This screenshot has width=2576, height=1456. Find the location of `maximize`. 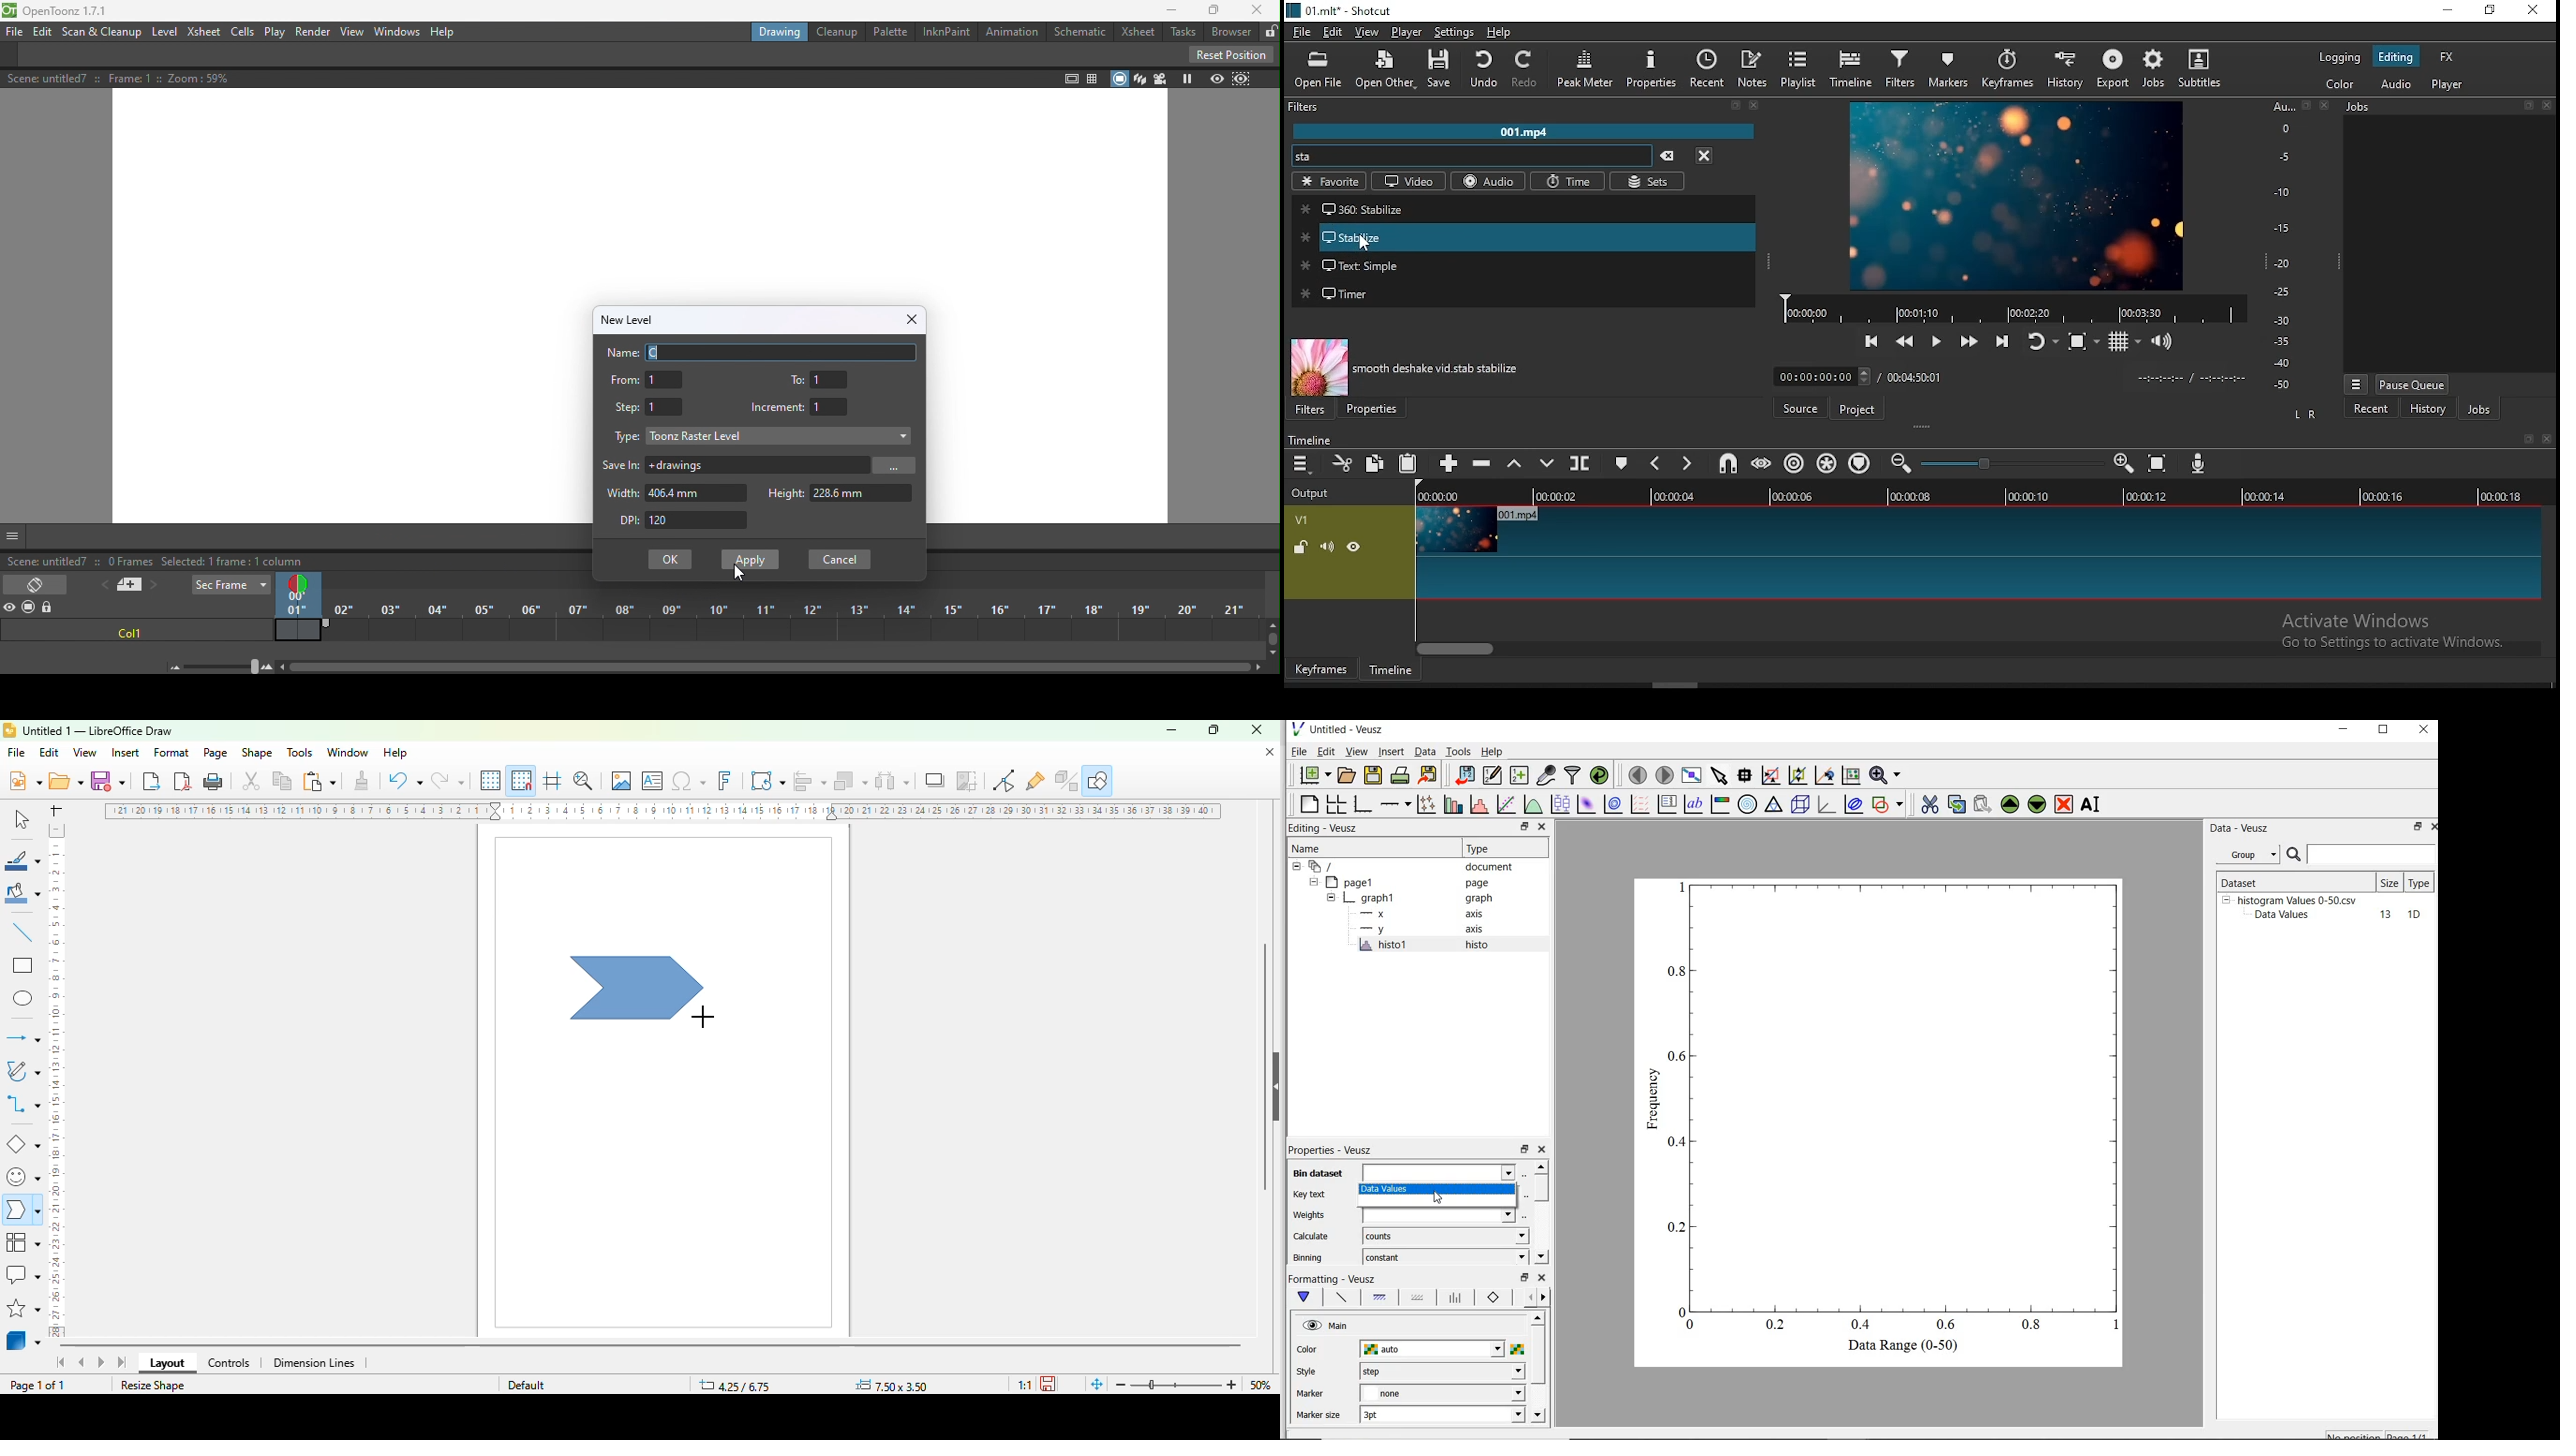

maximize is located at coordinates (1213, 729).